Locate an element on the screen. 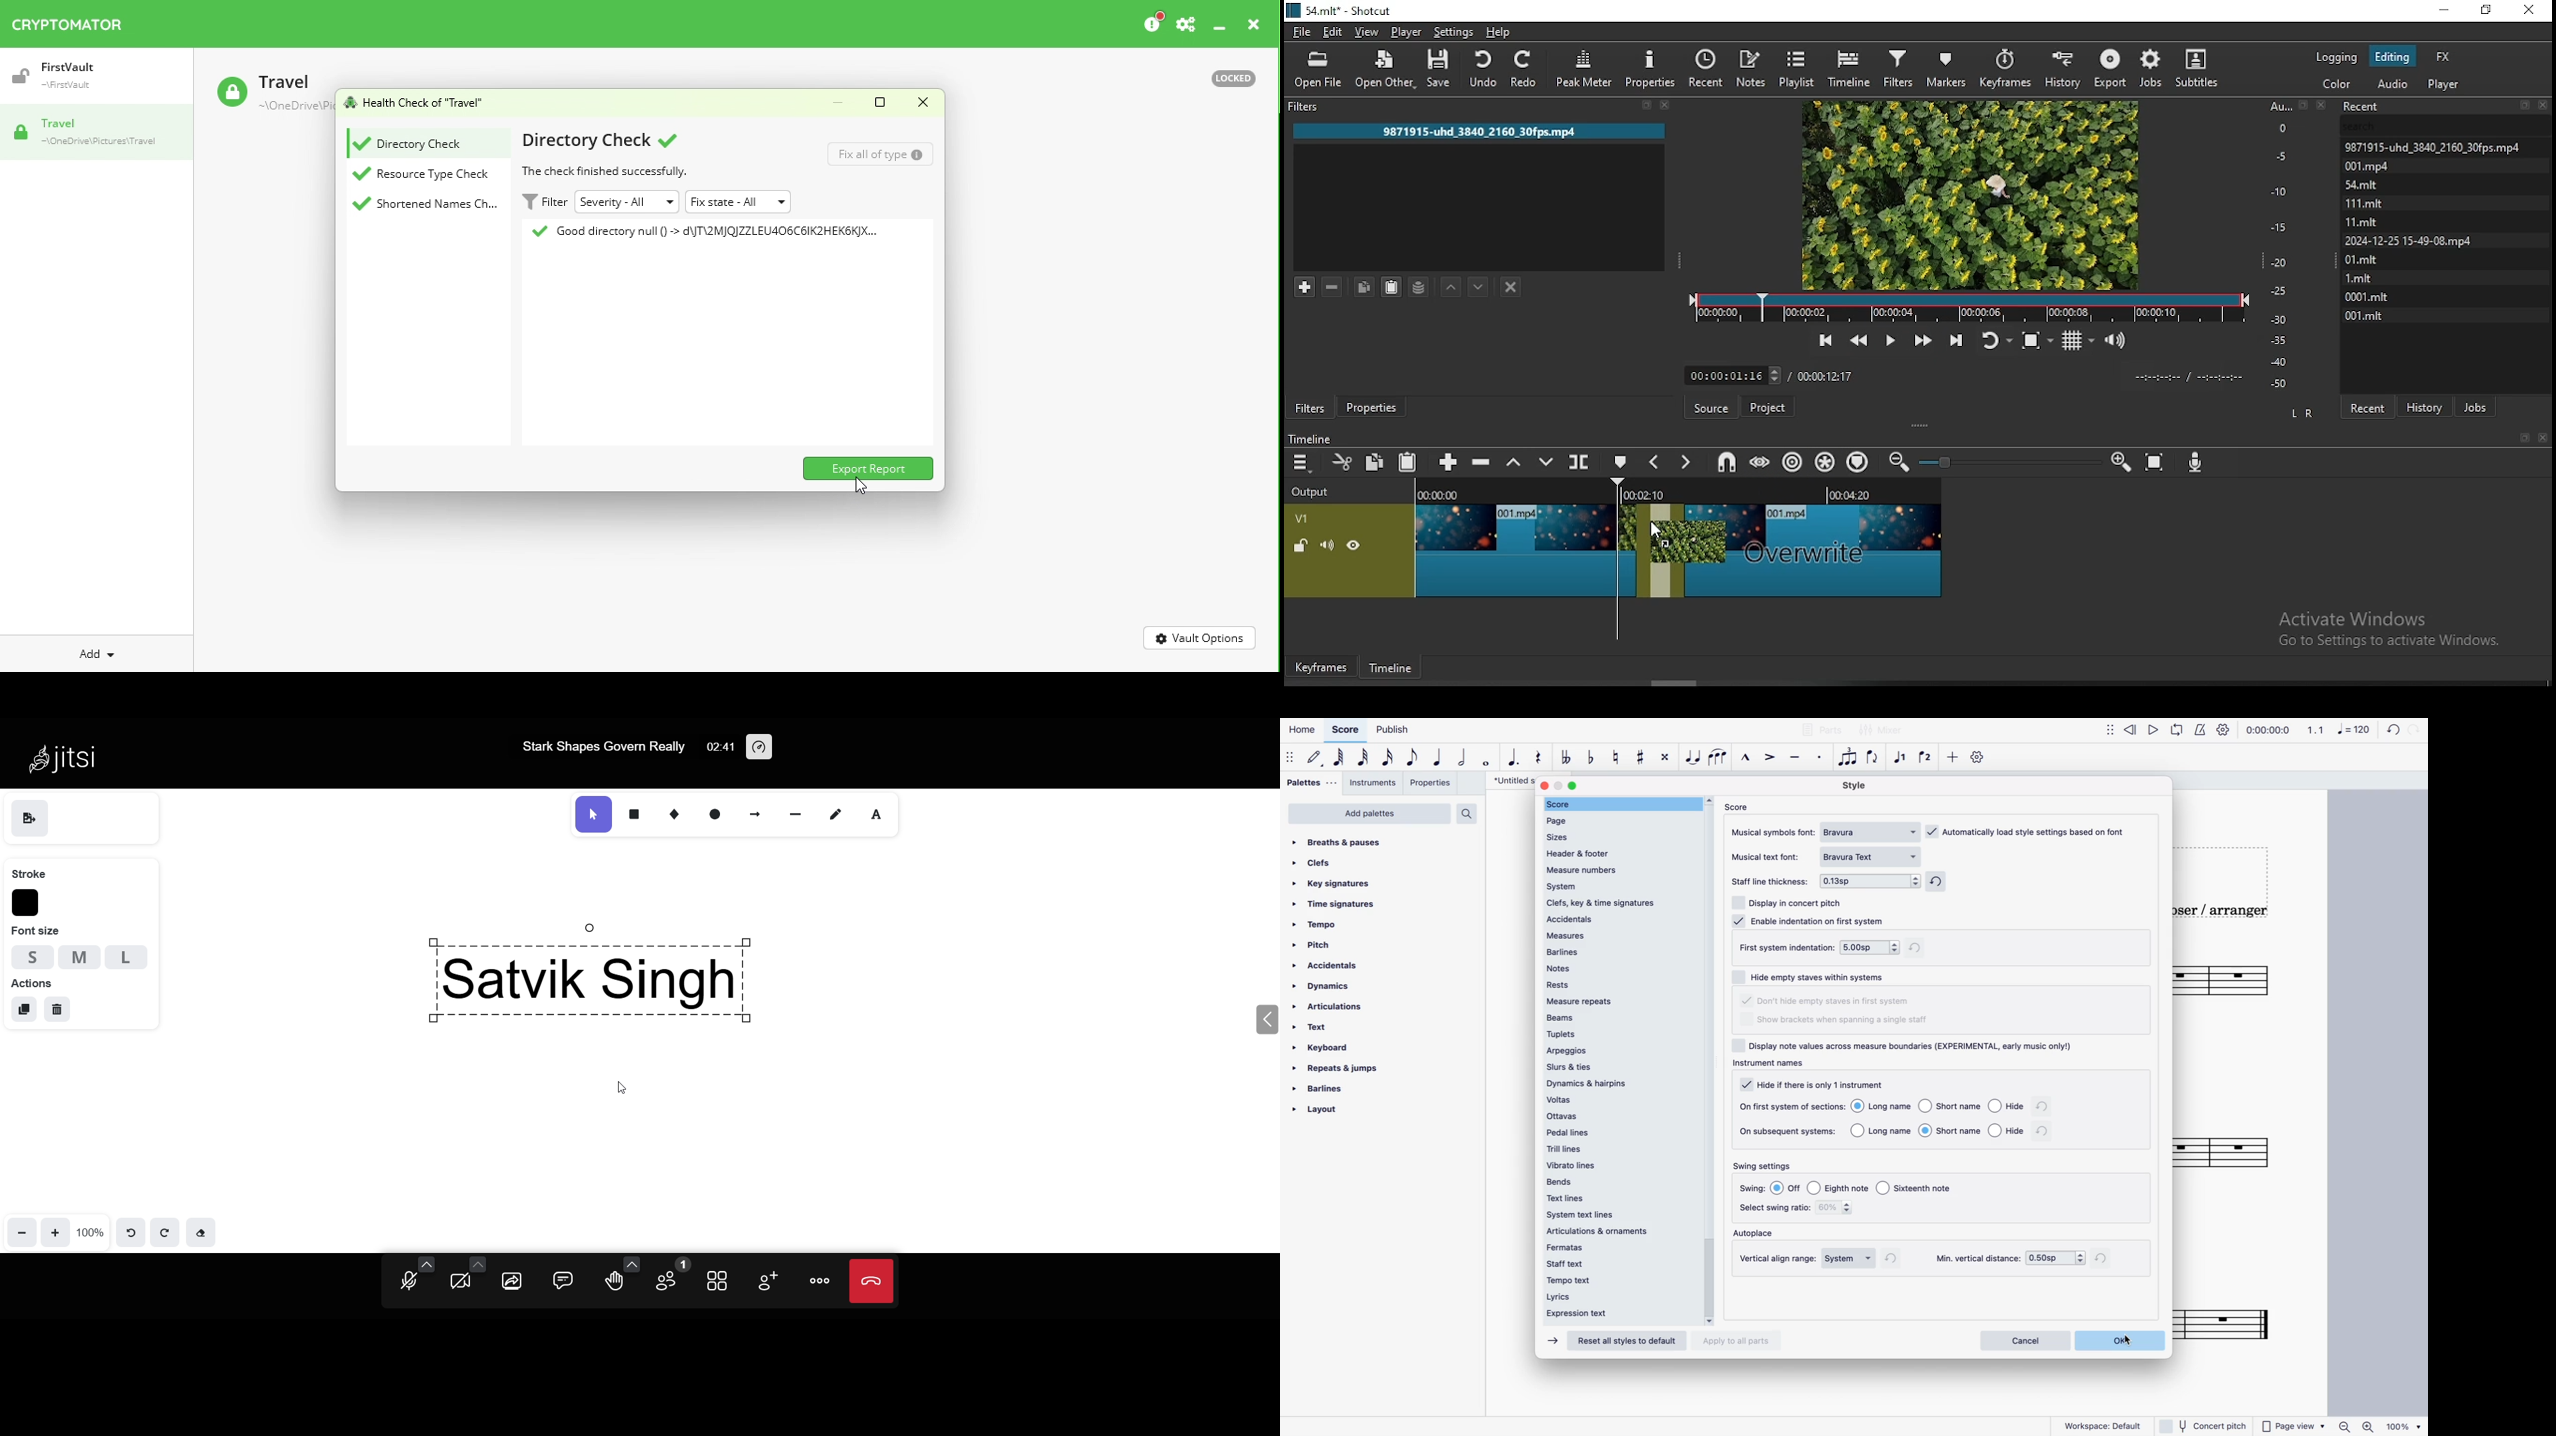 The image size is (2576, 1456). refresh is located at coordinates (2105, 1258).